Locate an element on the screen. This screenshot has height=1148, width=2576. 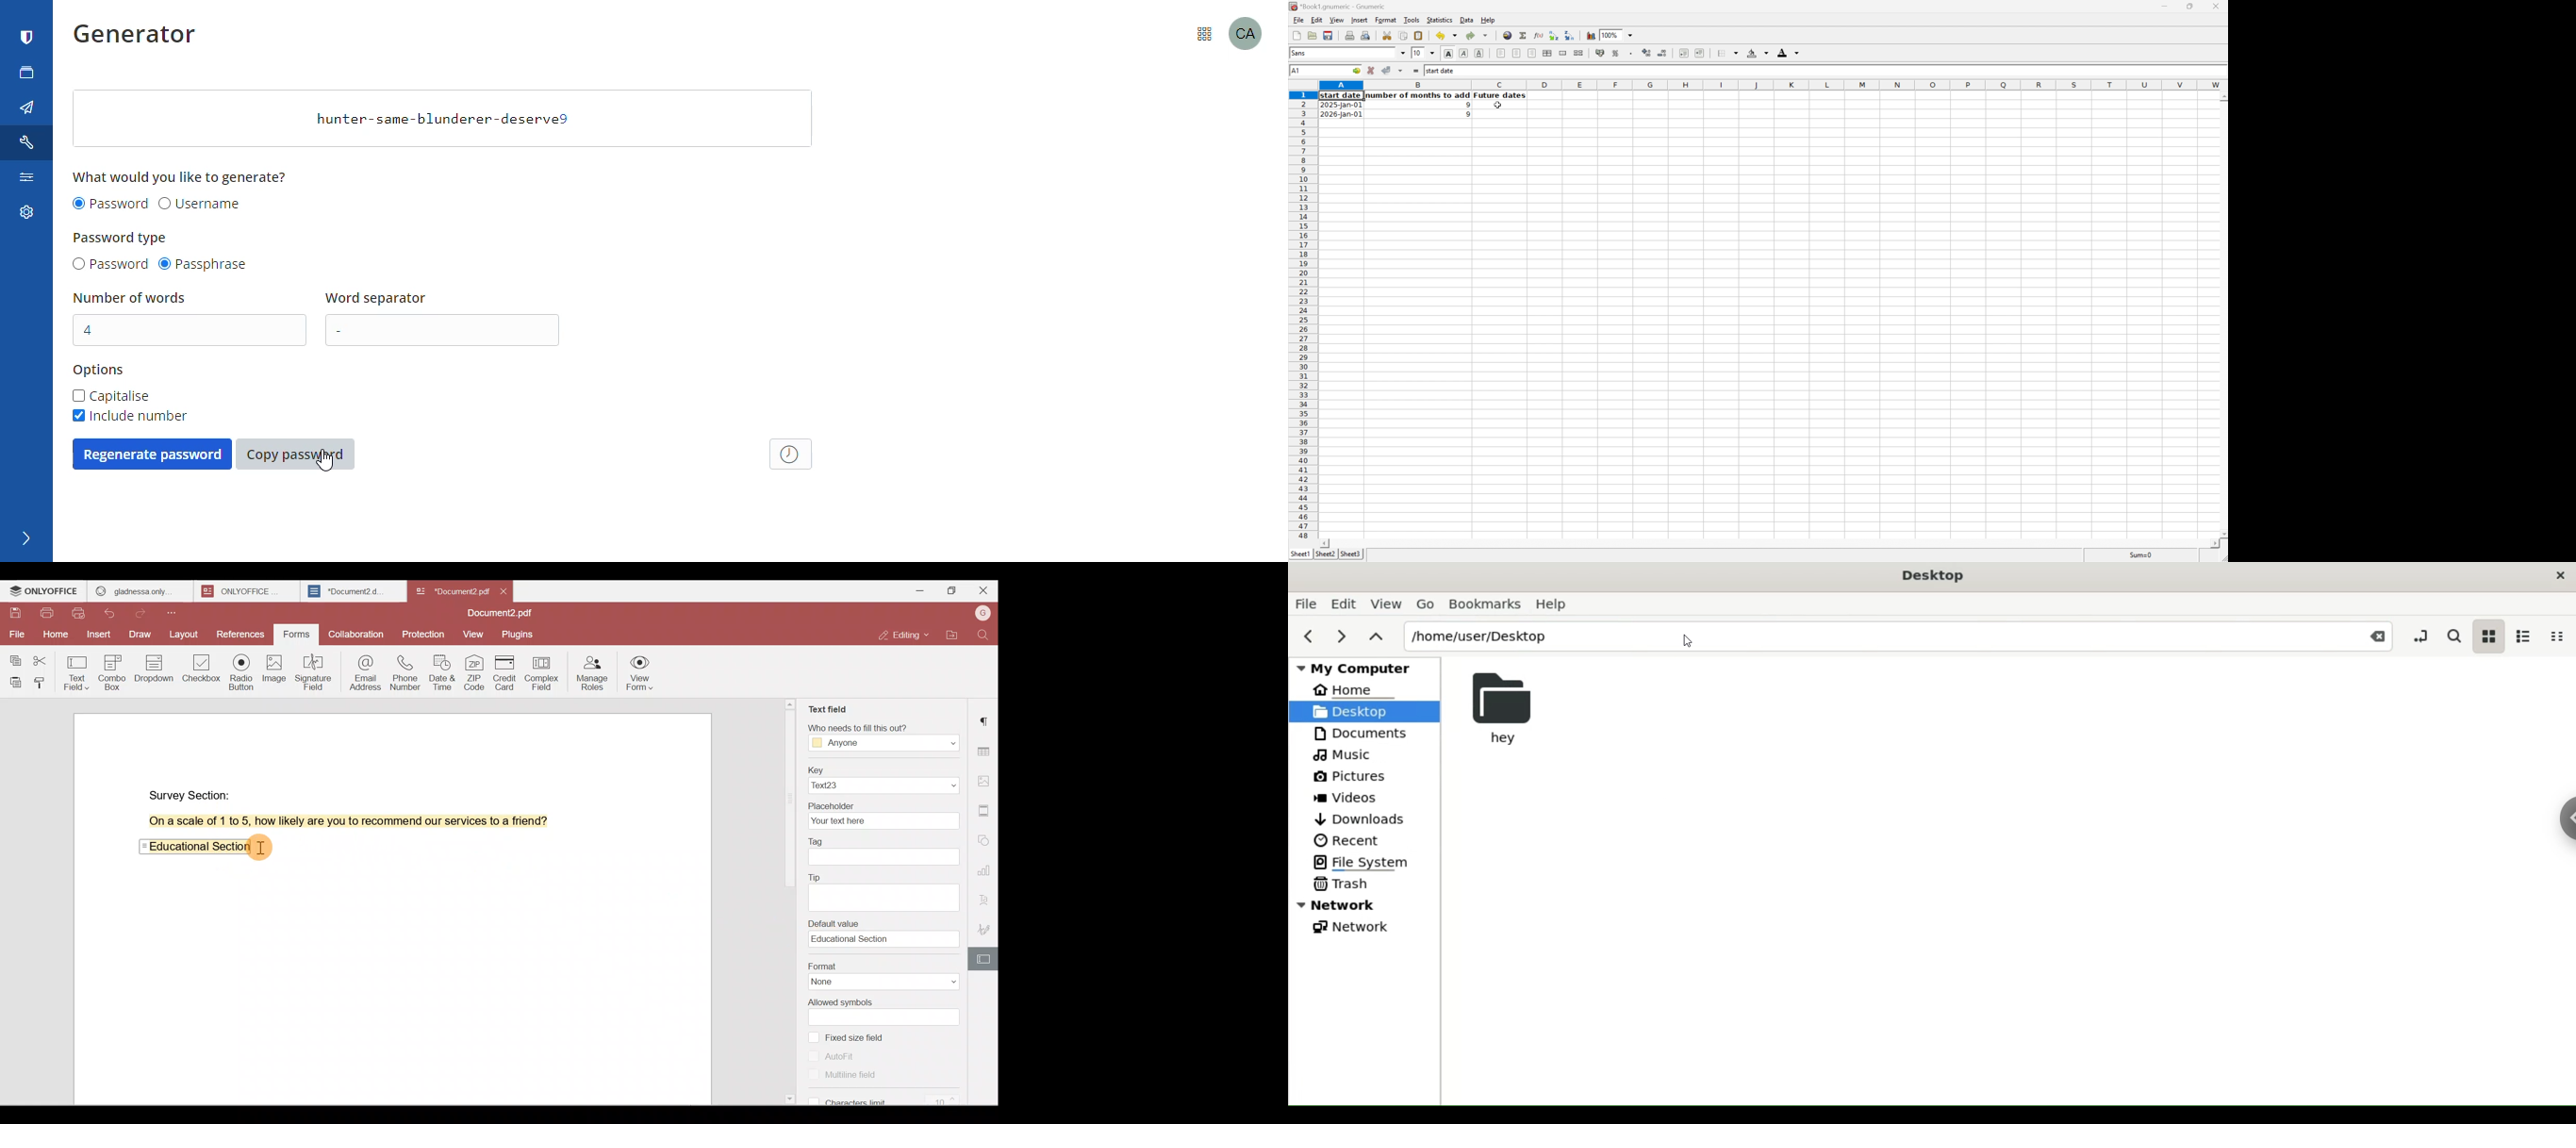
Who needs to sill this out? is located at coordinates (884, 737).